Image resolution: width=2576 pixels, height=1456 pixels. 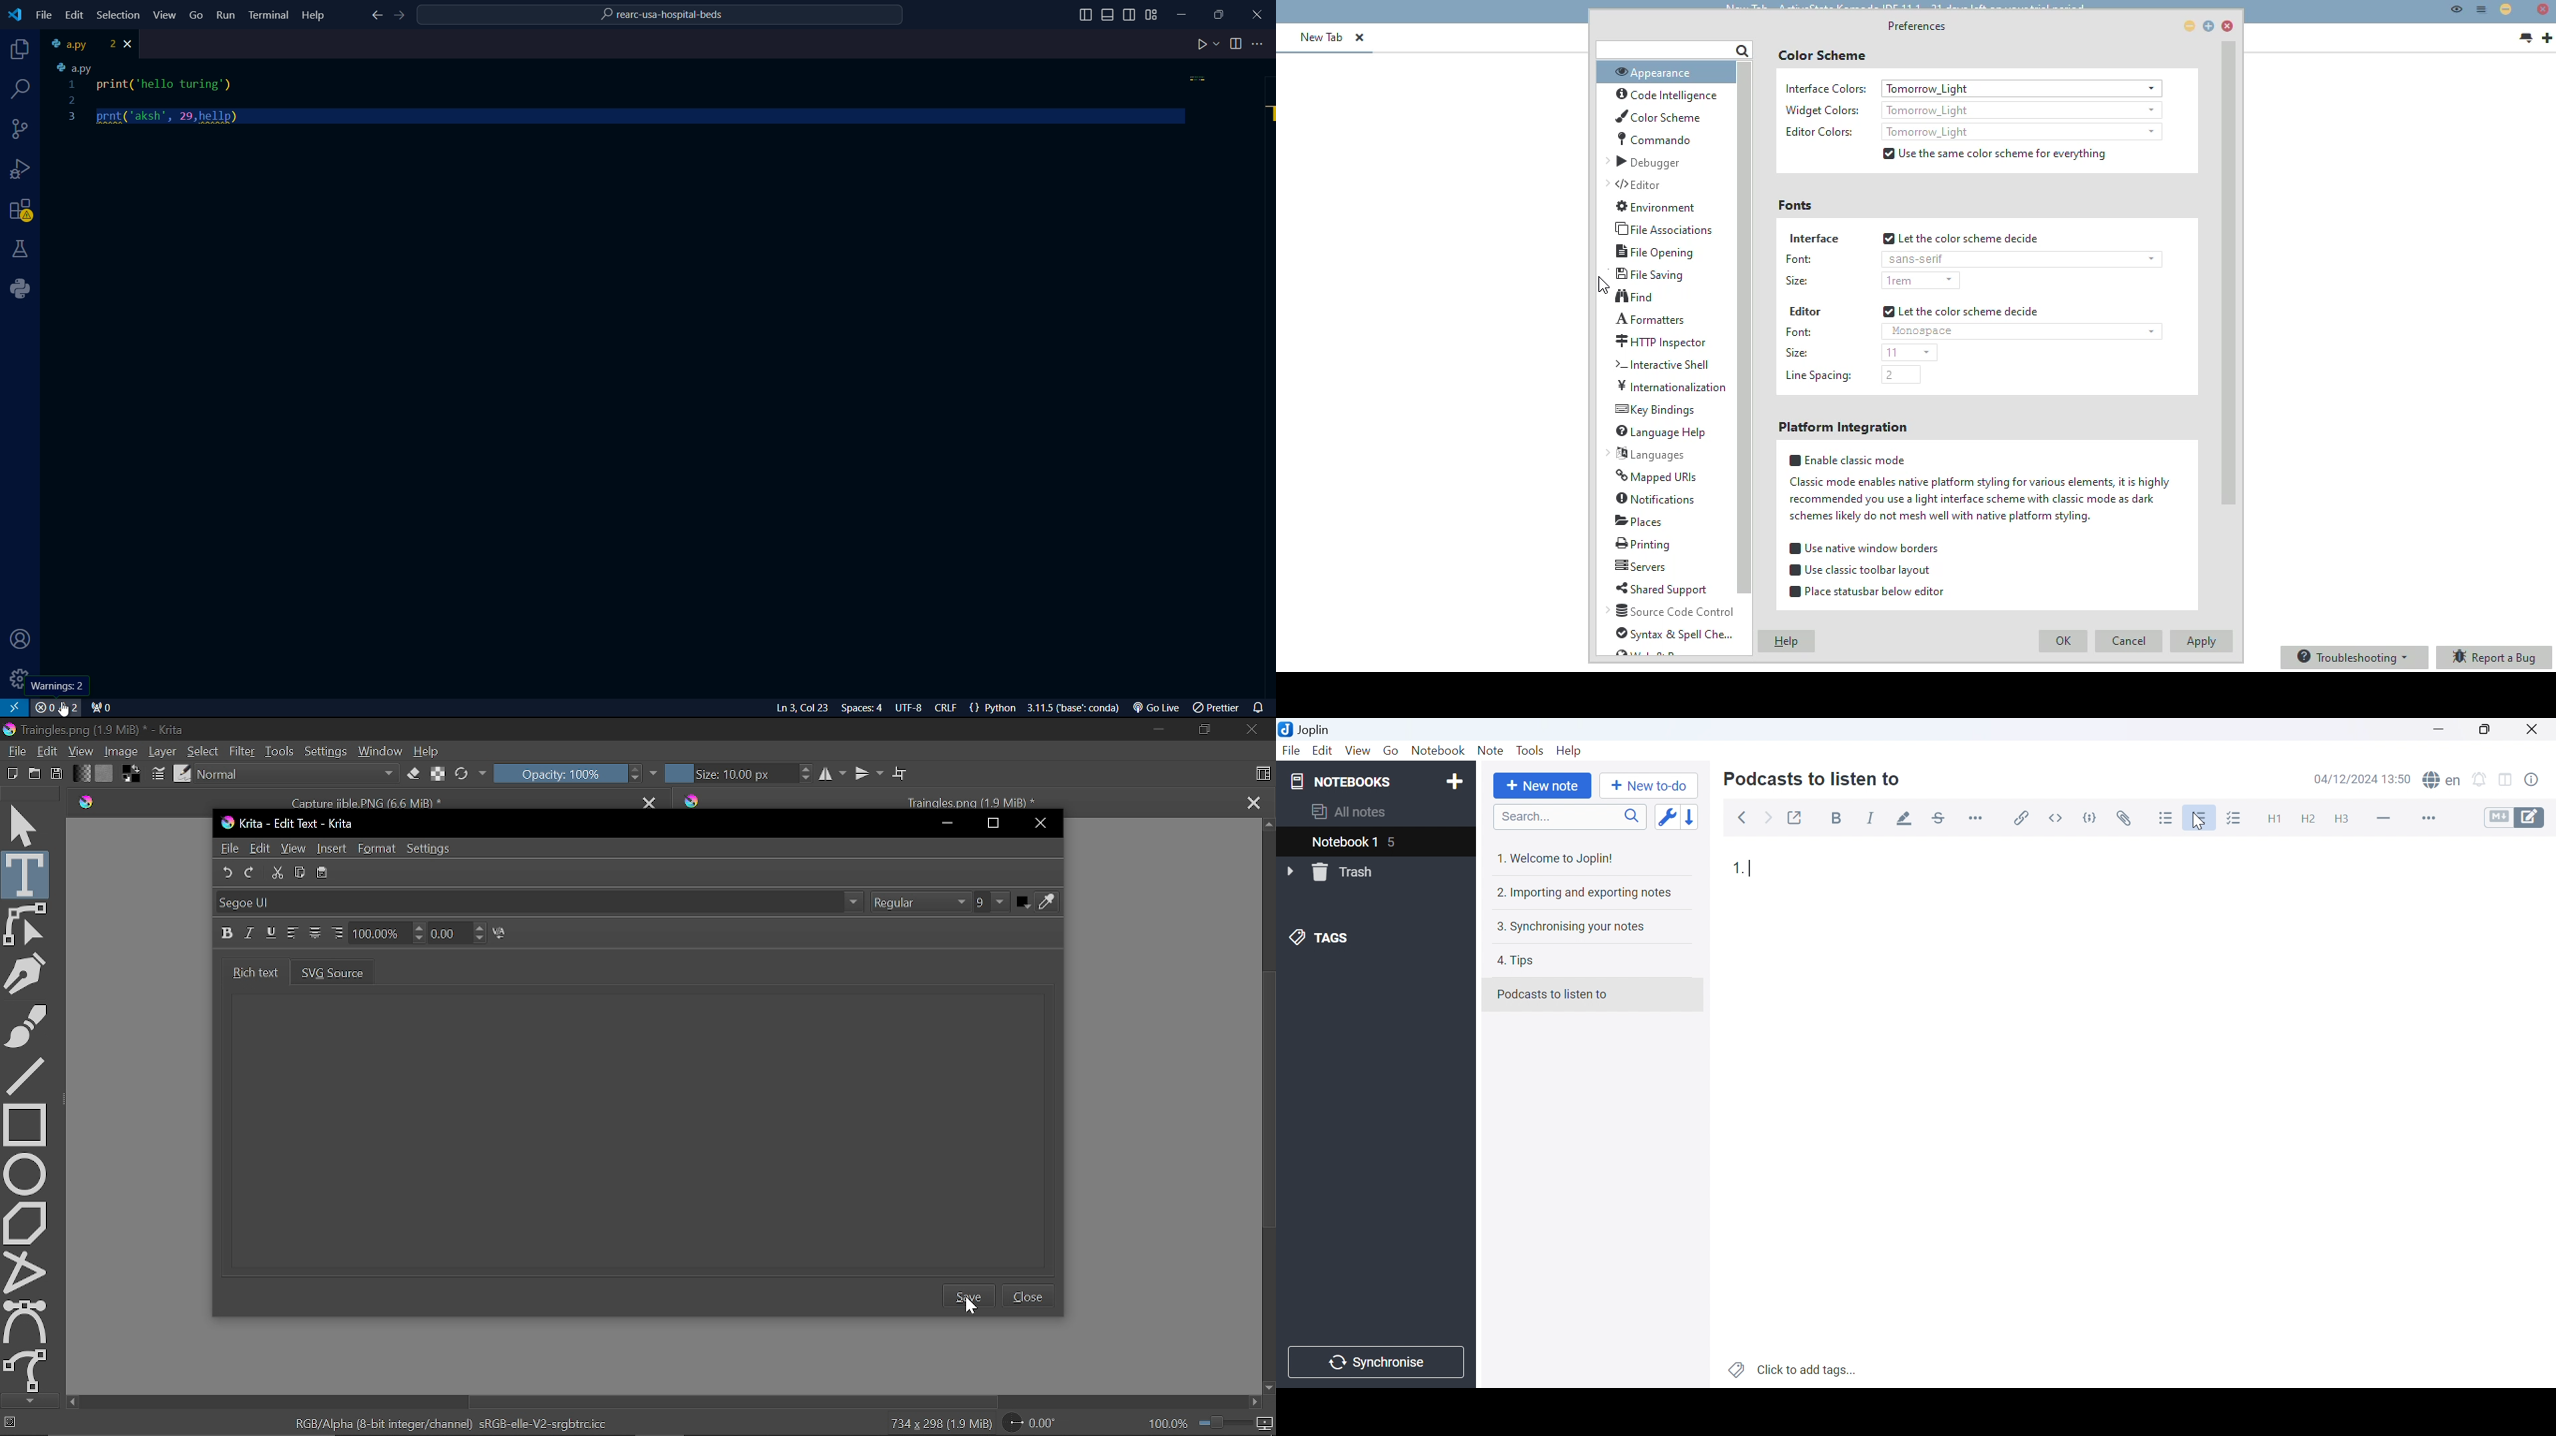 I want to click on Inline code, so click(x=2059, y=817).